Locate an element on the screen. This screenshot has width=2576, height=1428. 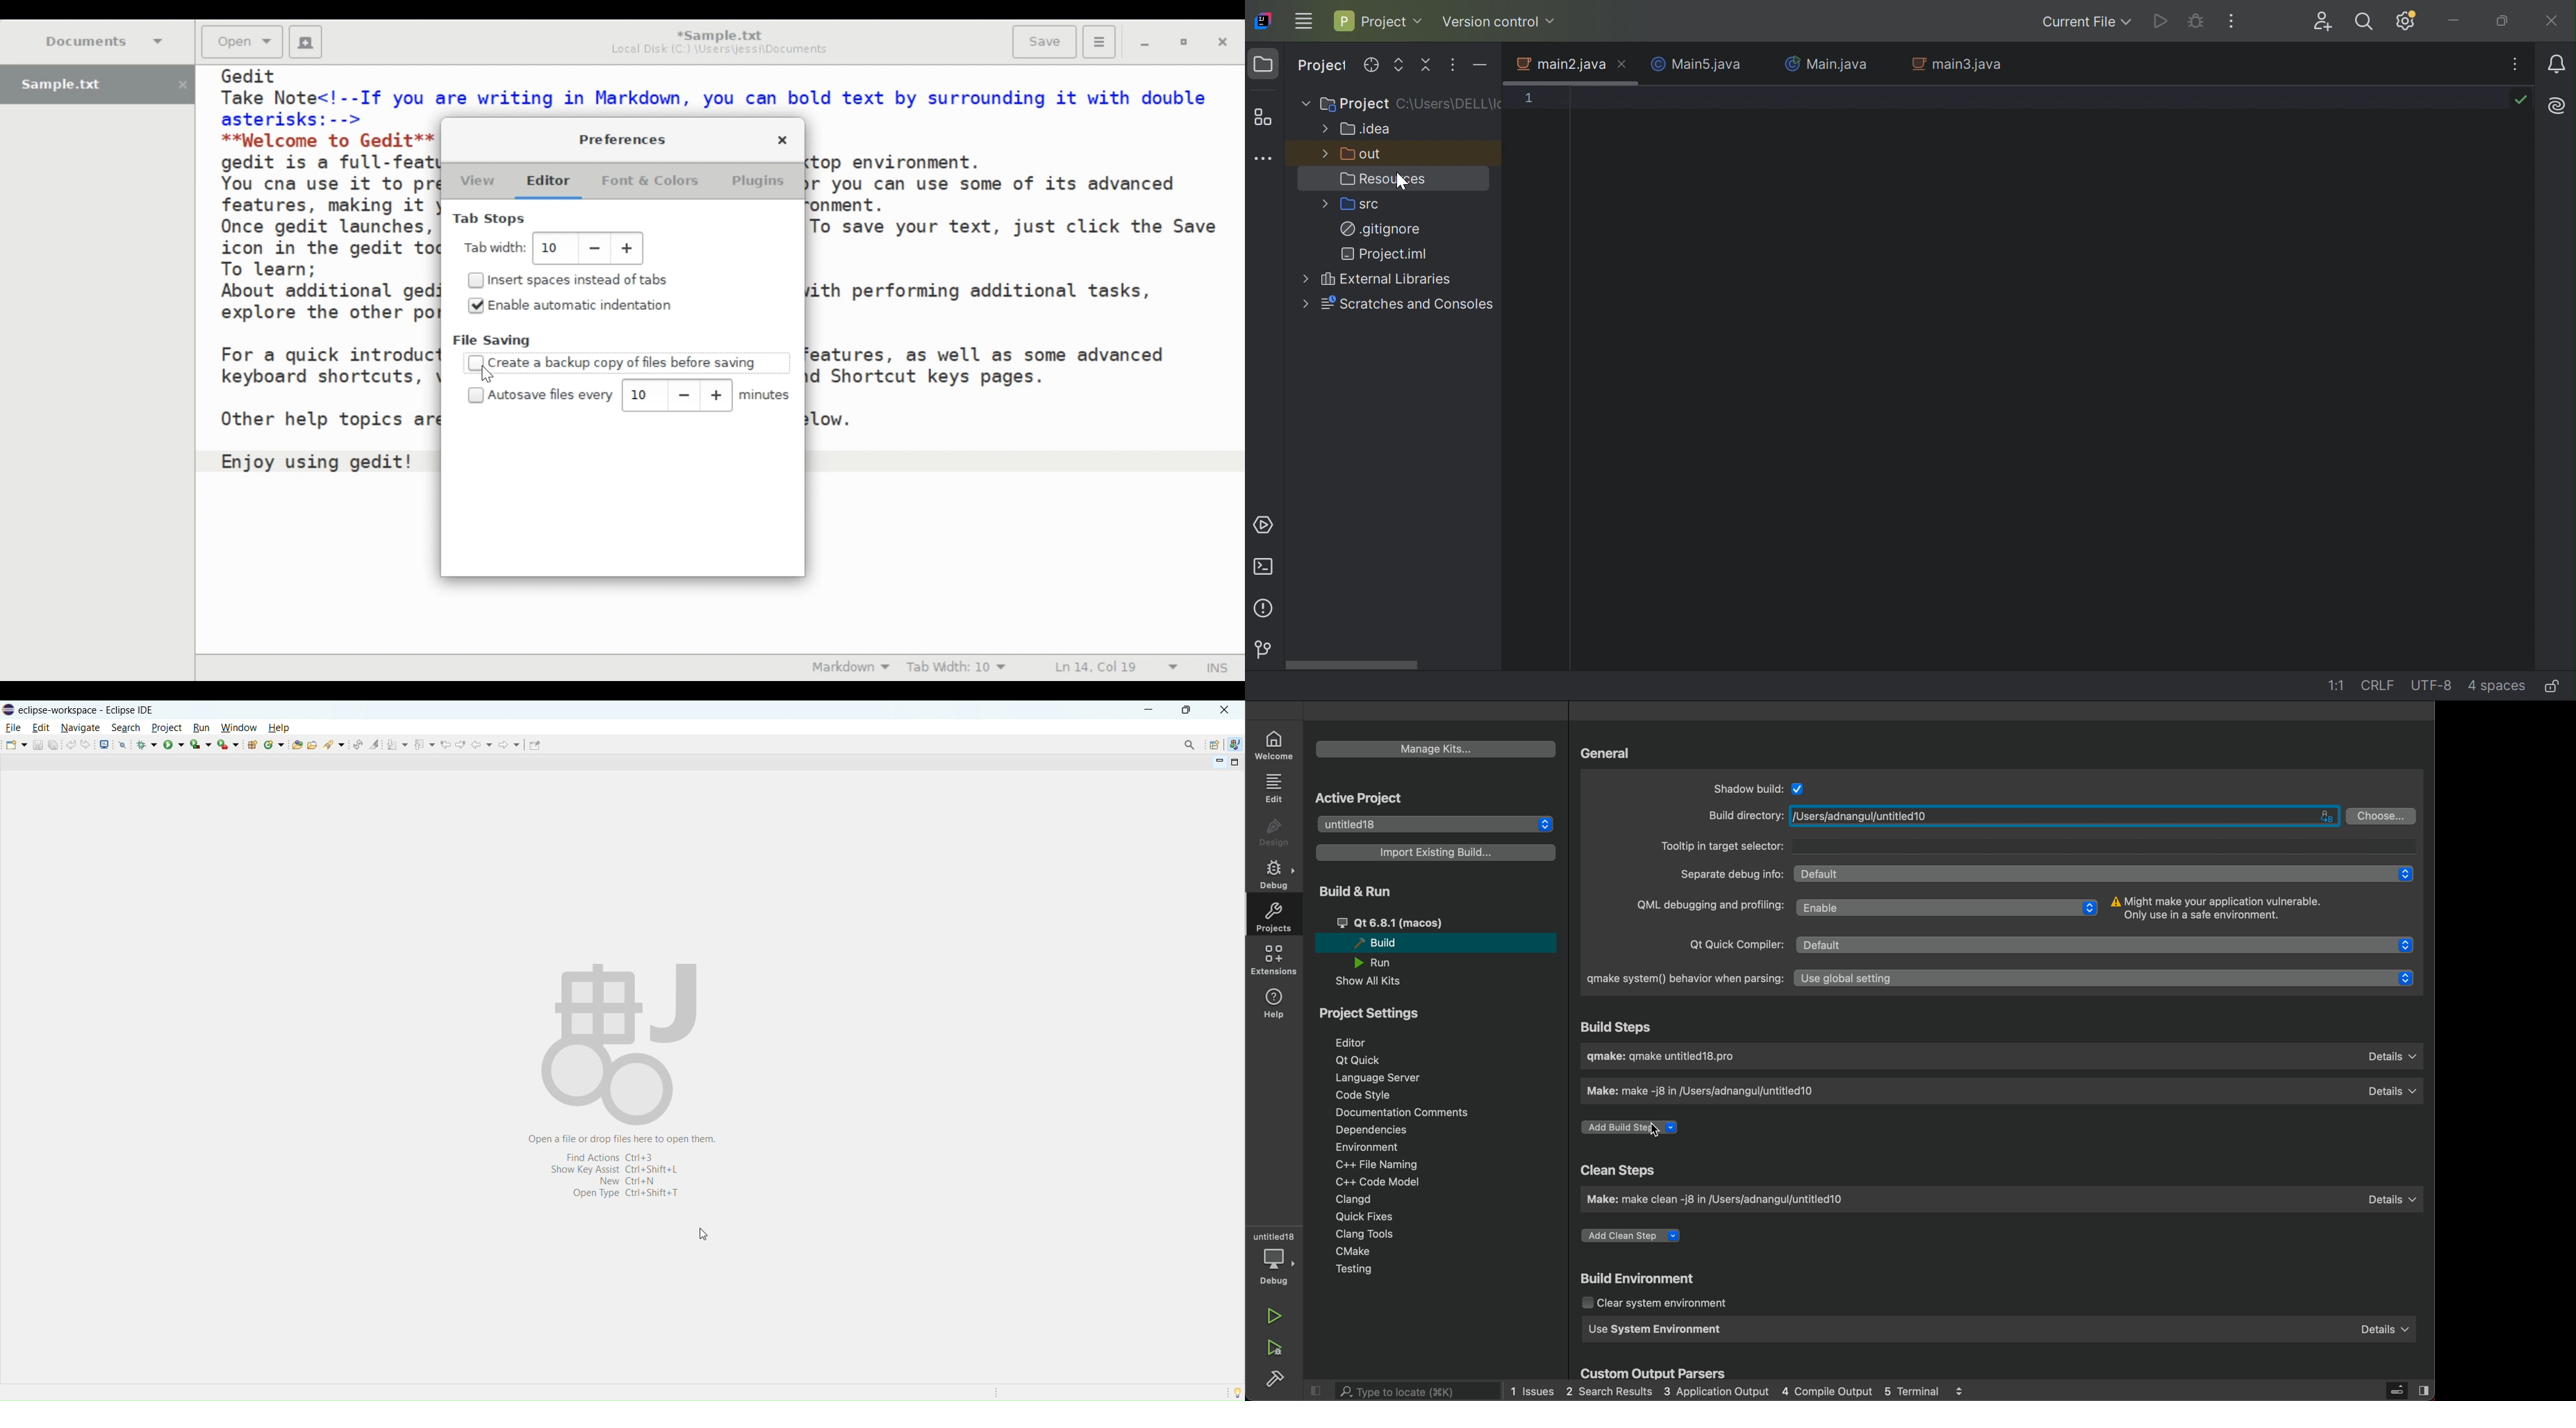
build is located at coordinates (1279, 1381).